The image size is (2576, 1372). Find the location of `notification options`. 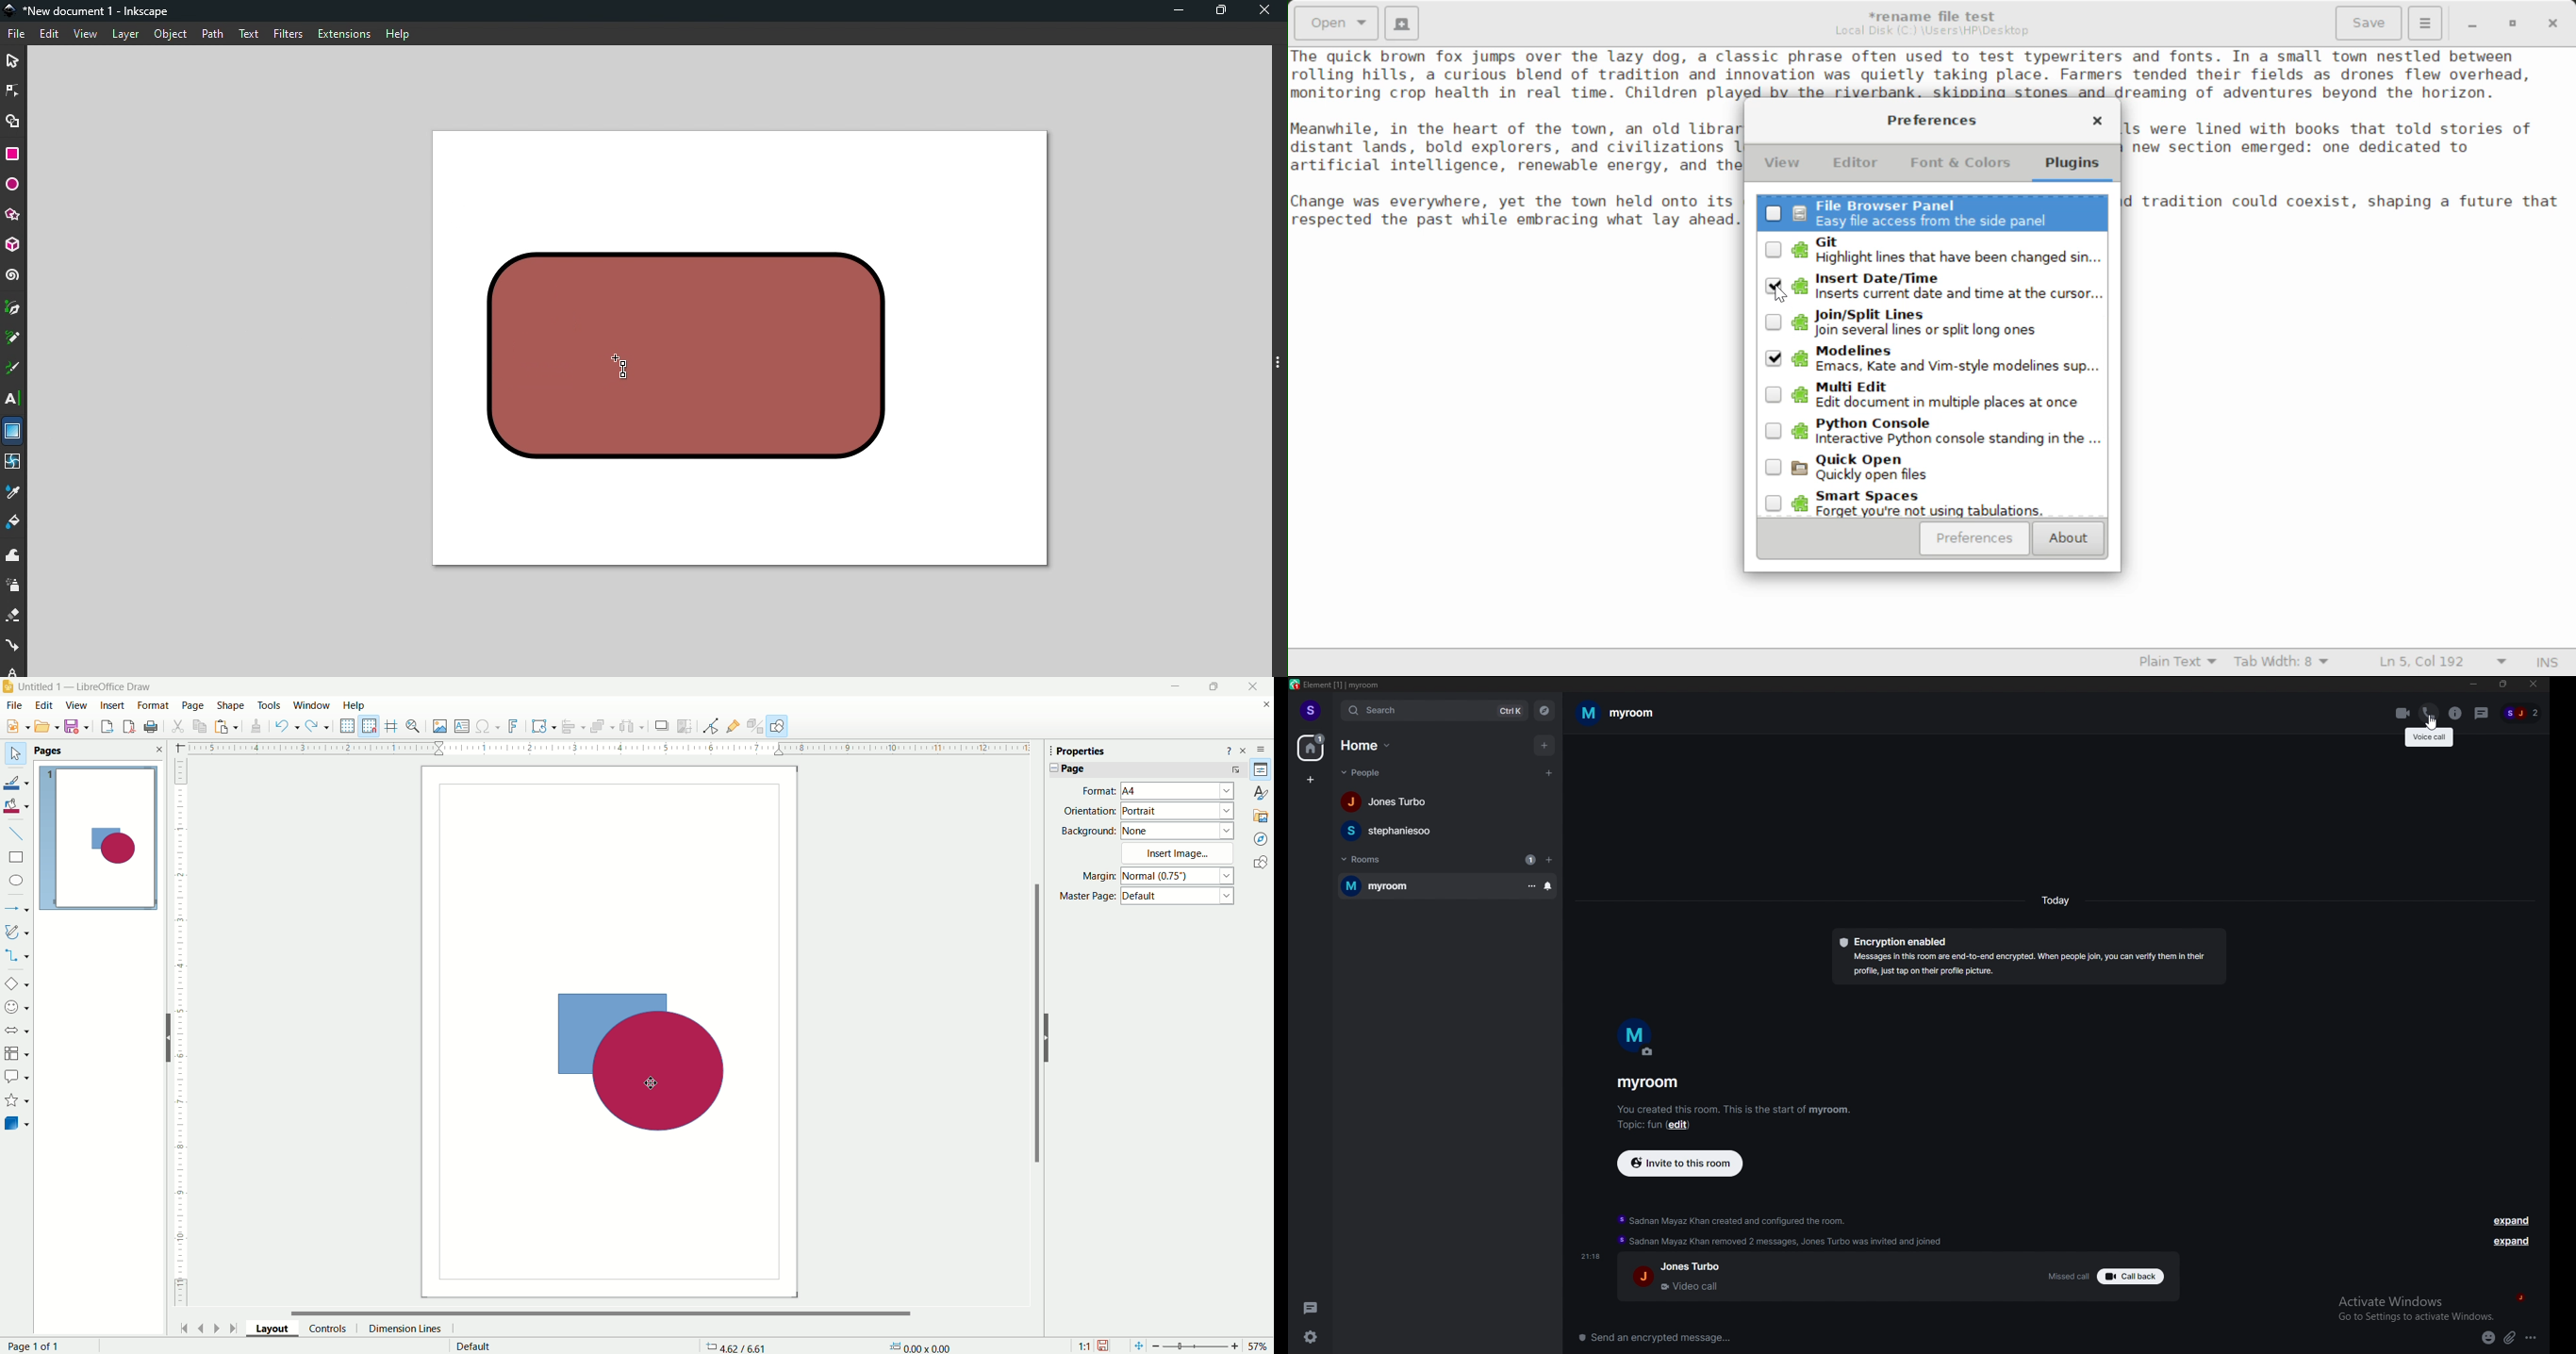

notification options is located at coordinates (1550, 887).